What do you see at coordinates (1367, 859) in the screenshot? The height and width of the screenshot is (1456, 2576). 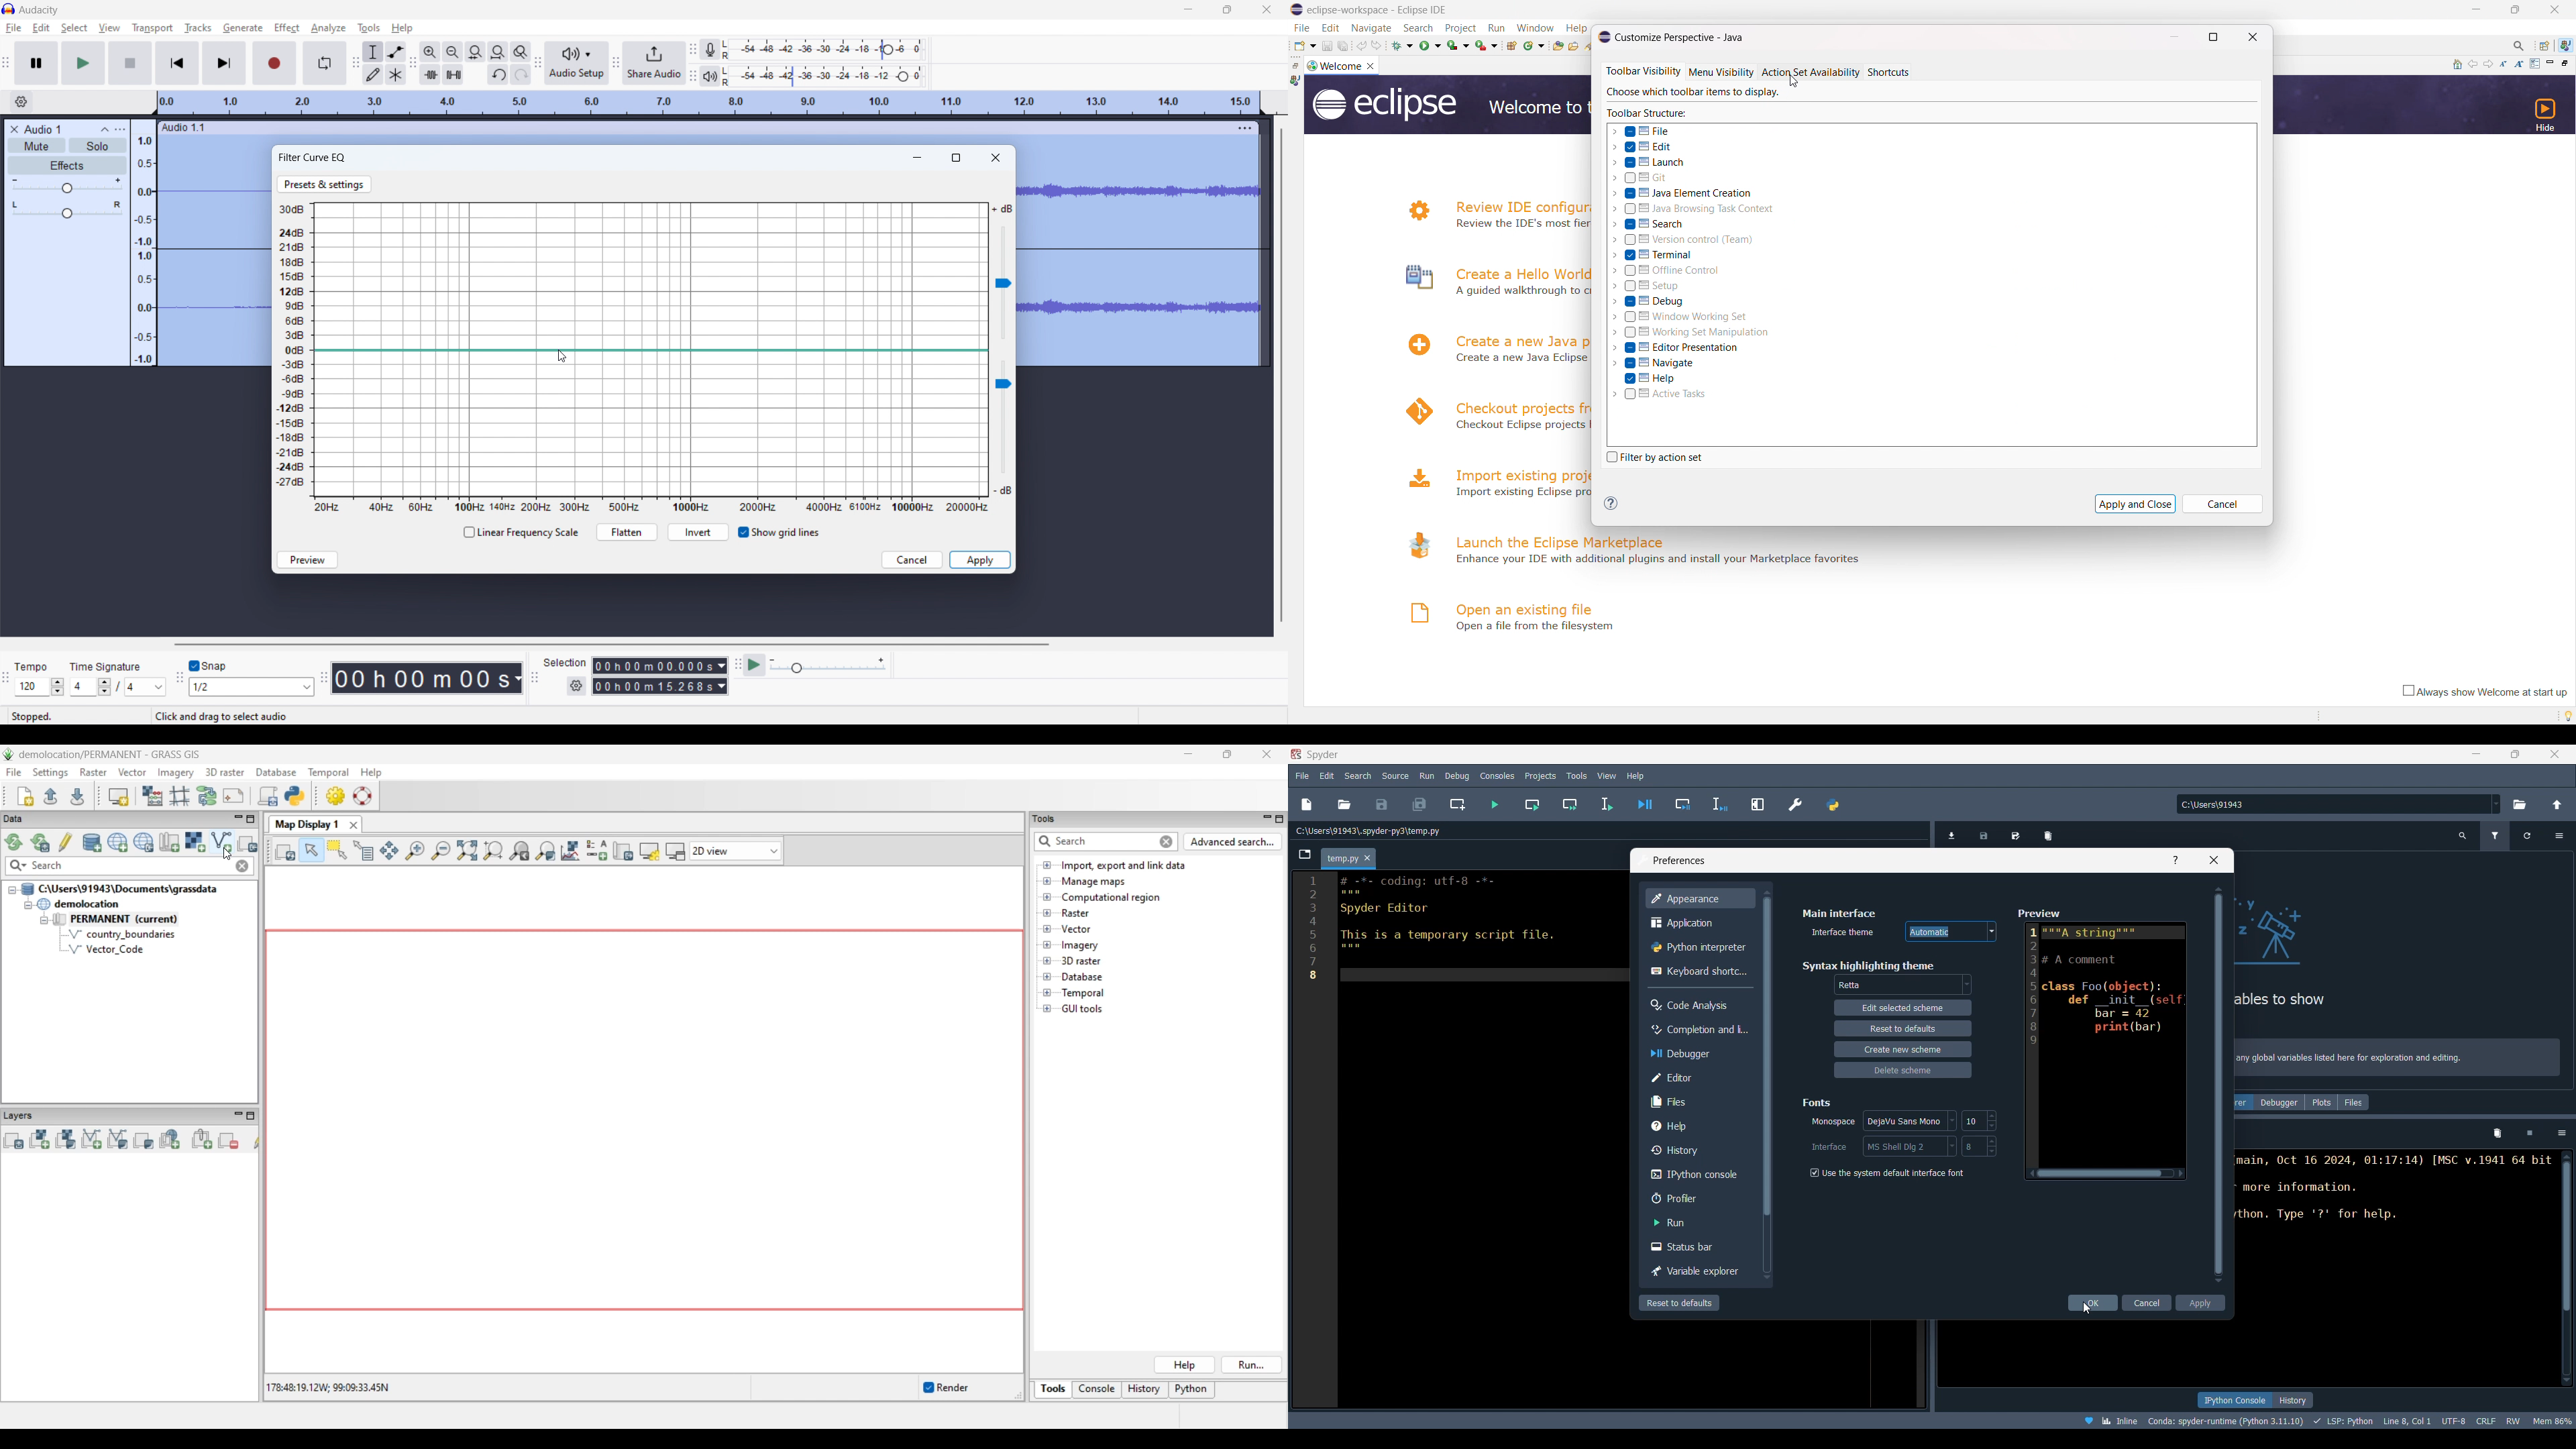 I see `Close tab` at bounding box center [1367, 859].